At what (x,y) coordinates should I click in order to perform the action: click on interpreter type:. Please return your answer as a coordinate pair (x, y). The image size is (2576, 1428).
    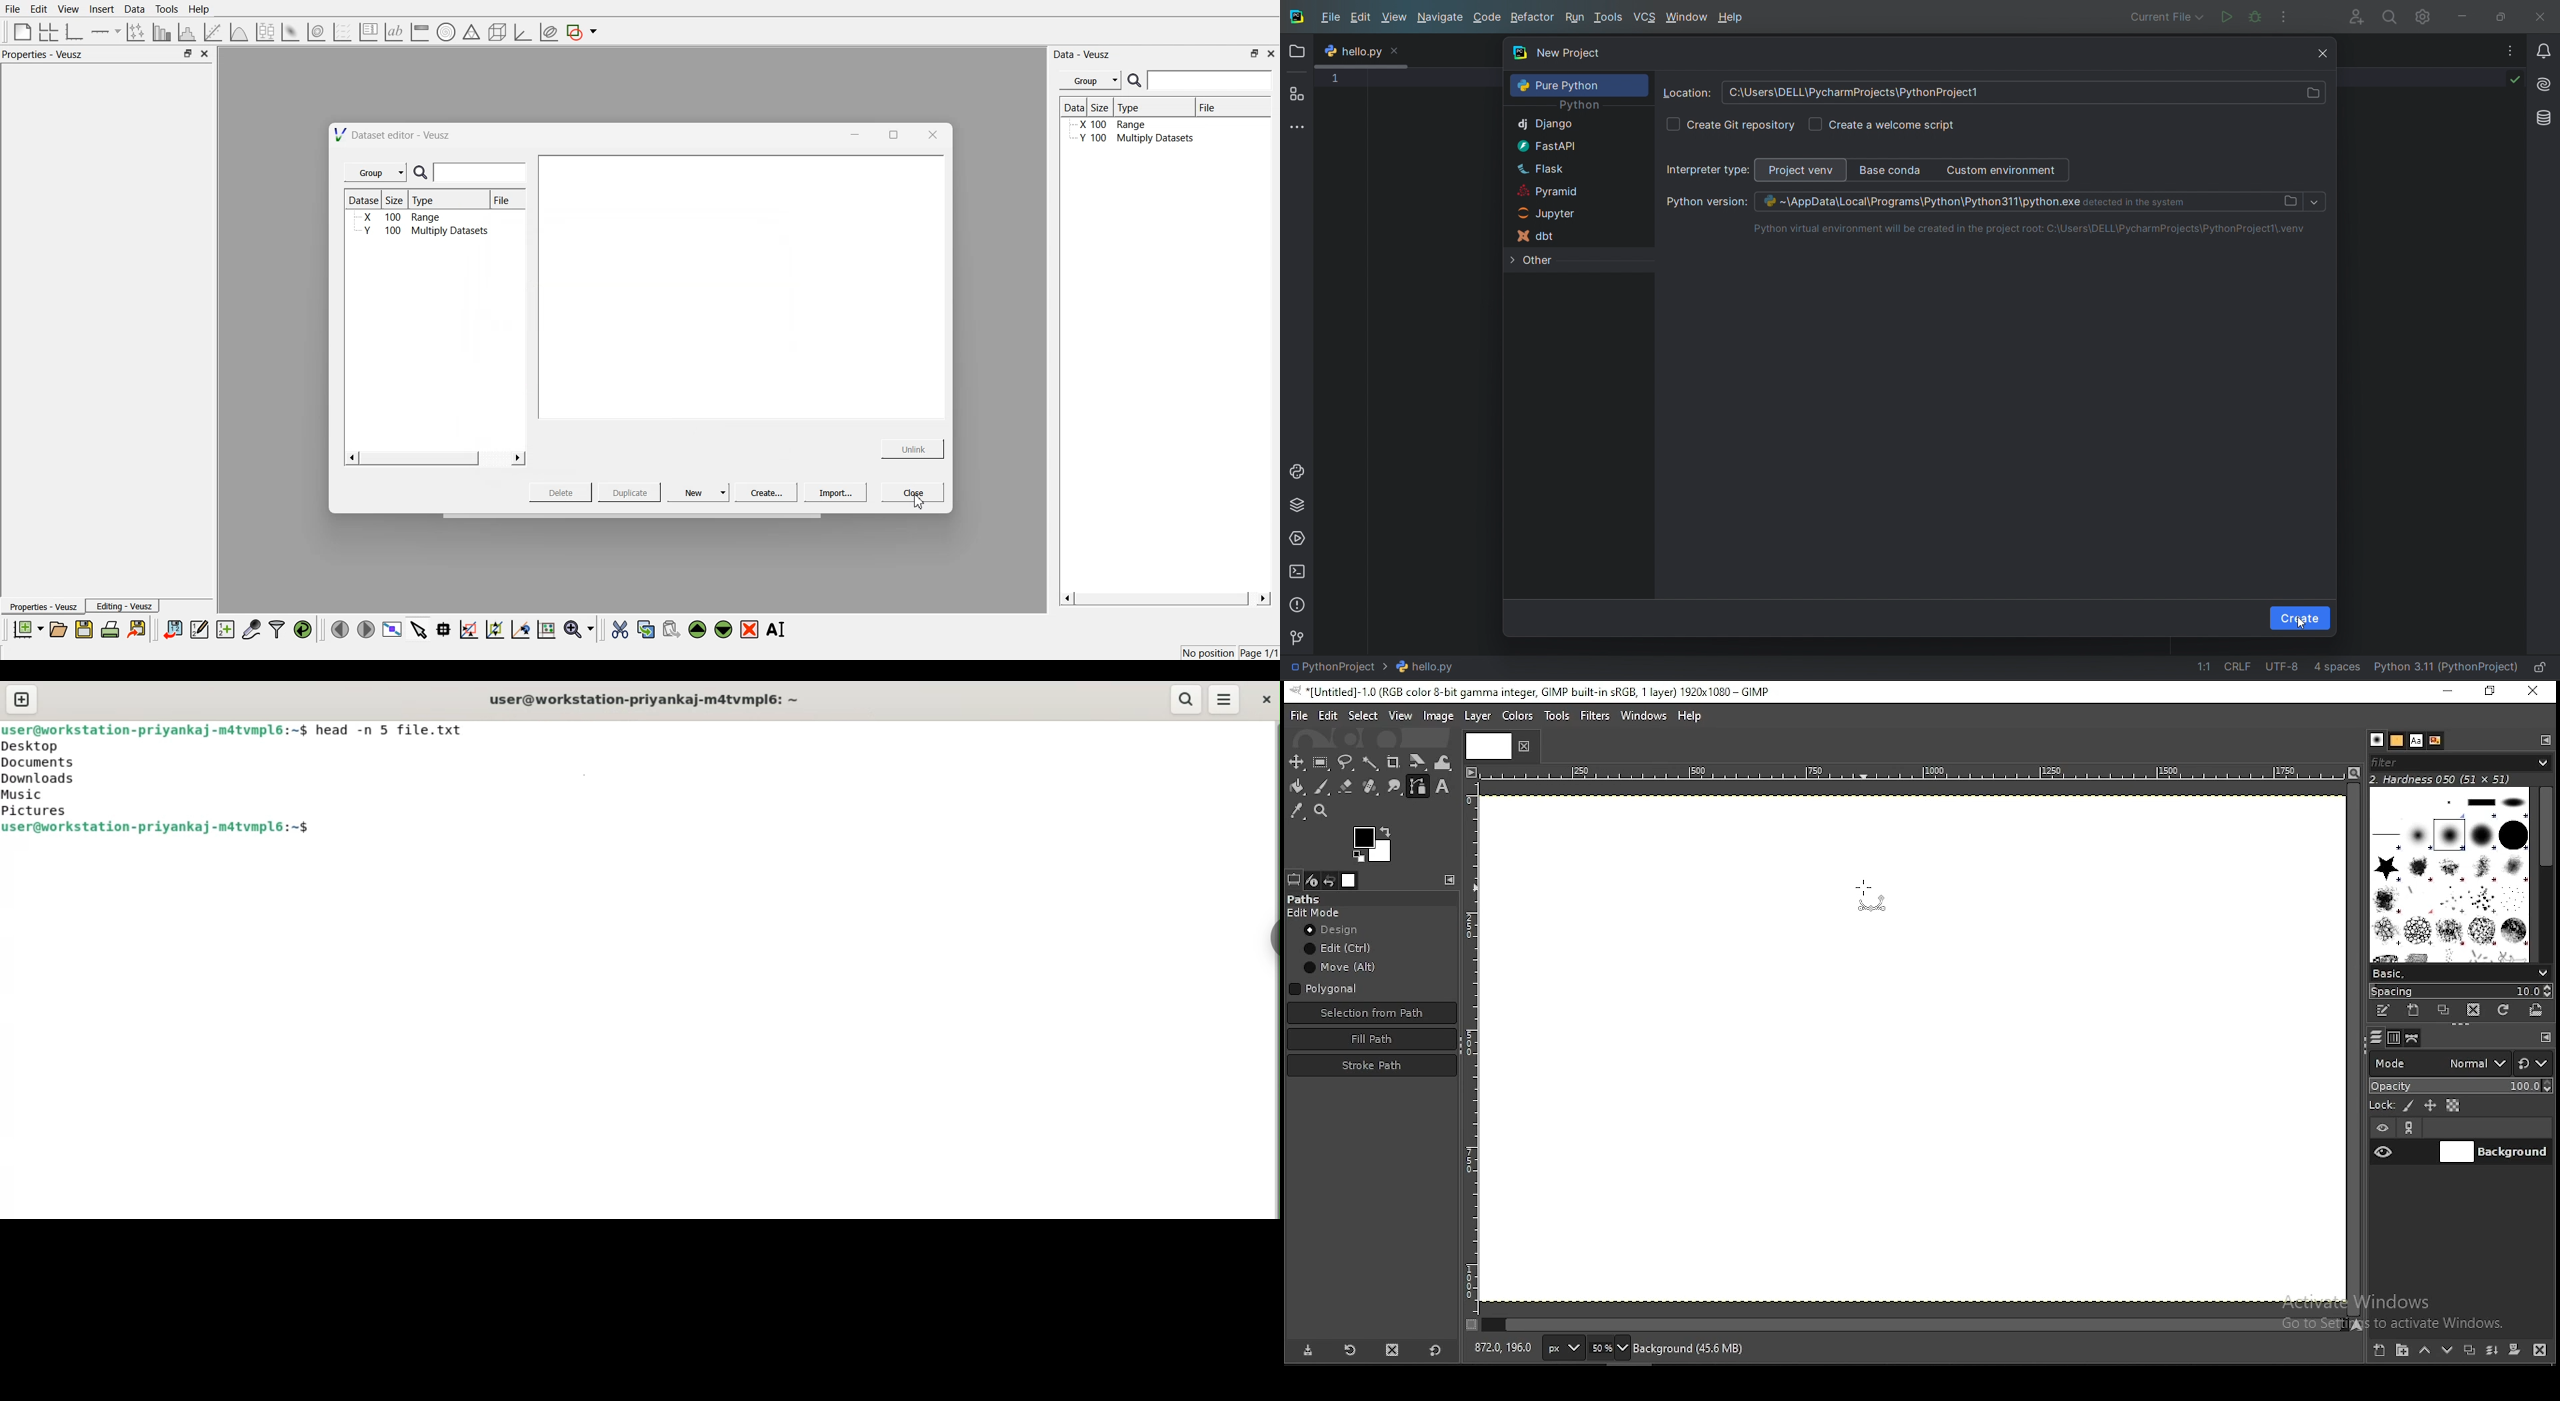
    Looking at the image, I should click on (1708, 170).